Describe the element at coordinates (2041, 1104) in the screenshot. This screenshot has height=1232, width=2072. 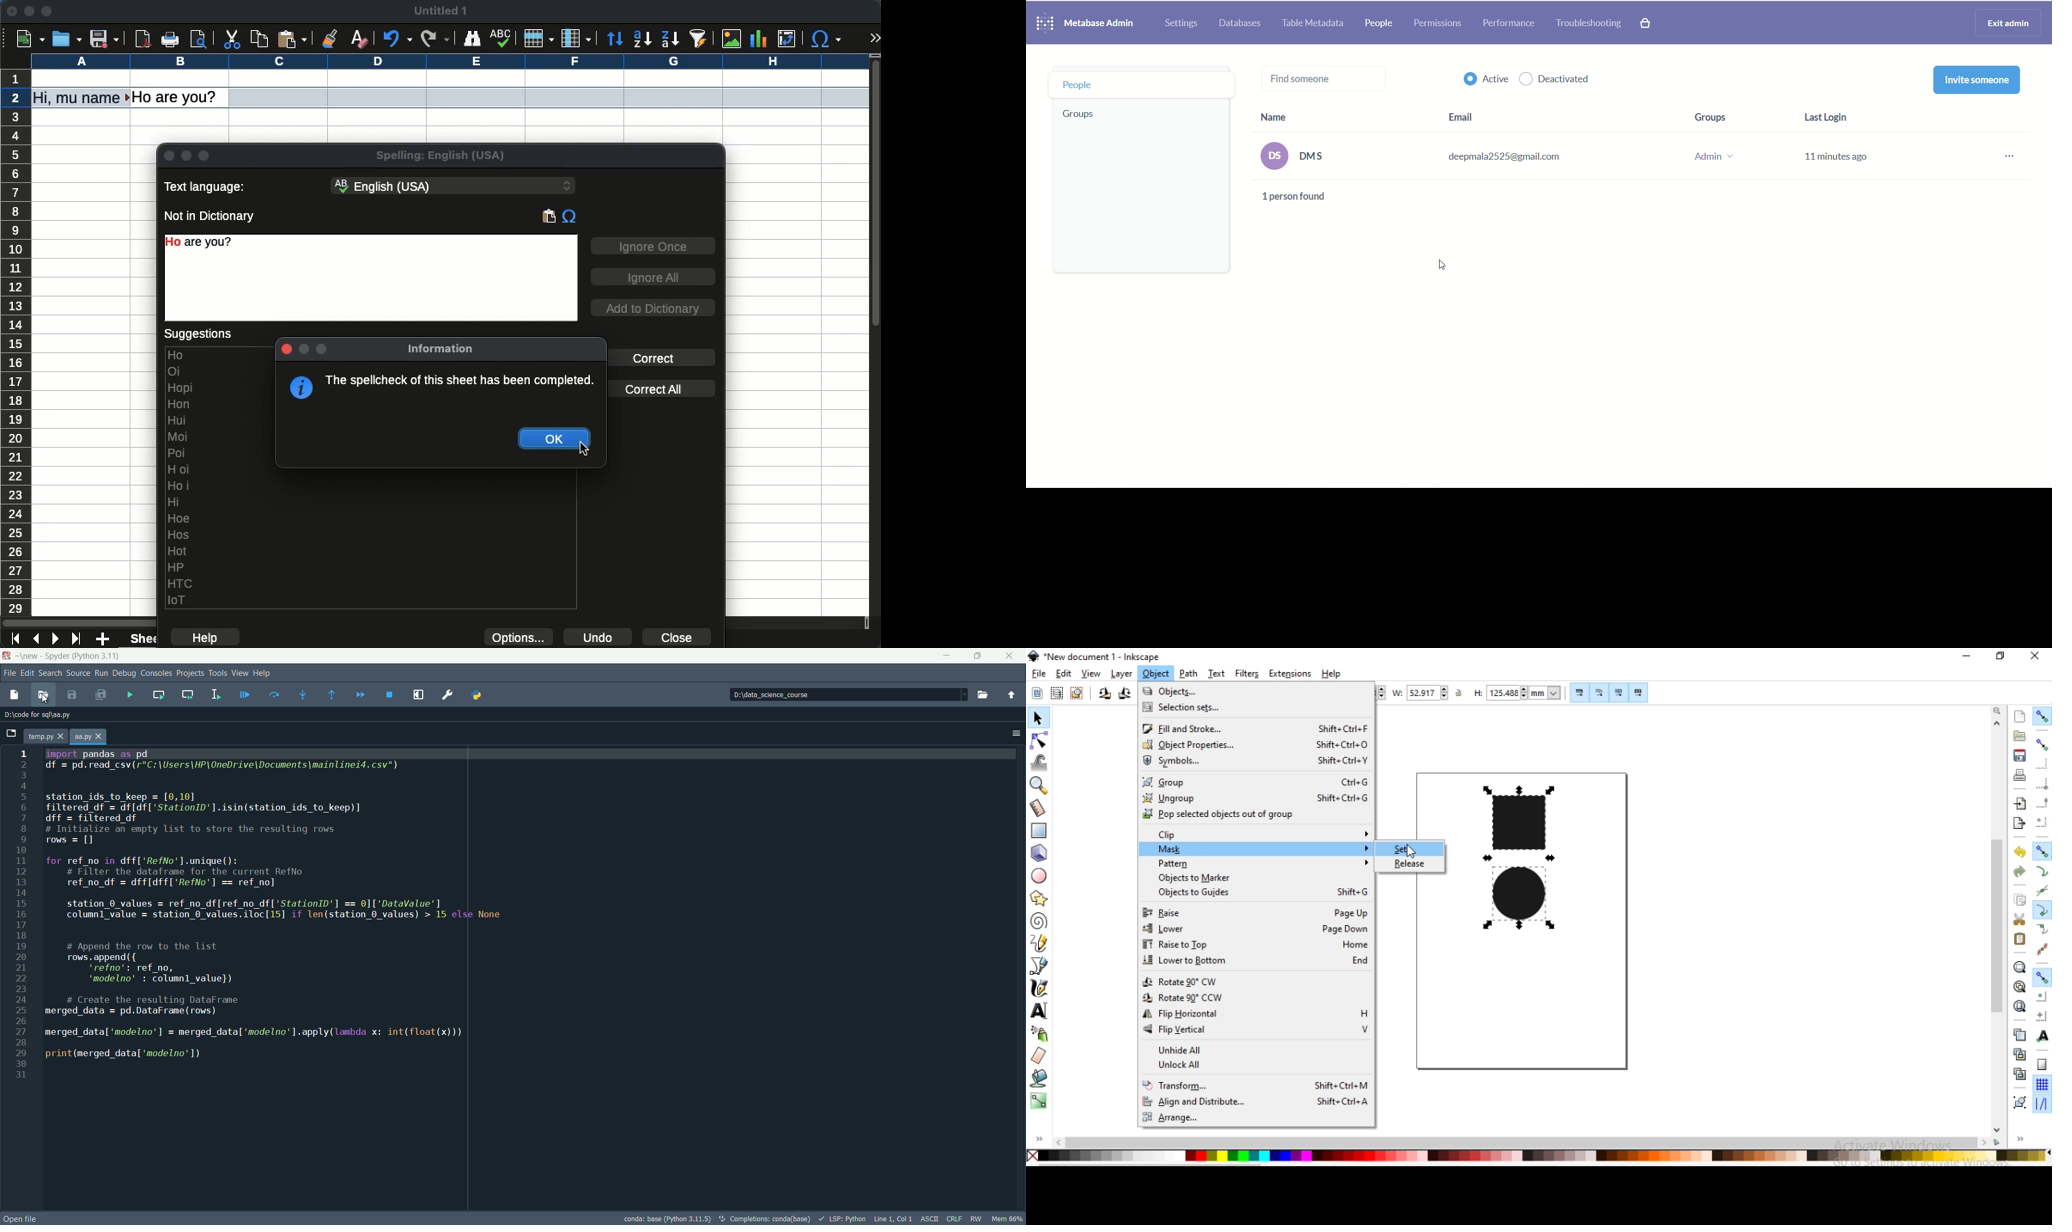
I see `snap guide` at that location.